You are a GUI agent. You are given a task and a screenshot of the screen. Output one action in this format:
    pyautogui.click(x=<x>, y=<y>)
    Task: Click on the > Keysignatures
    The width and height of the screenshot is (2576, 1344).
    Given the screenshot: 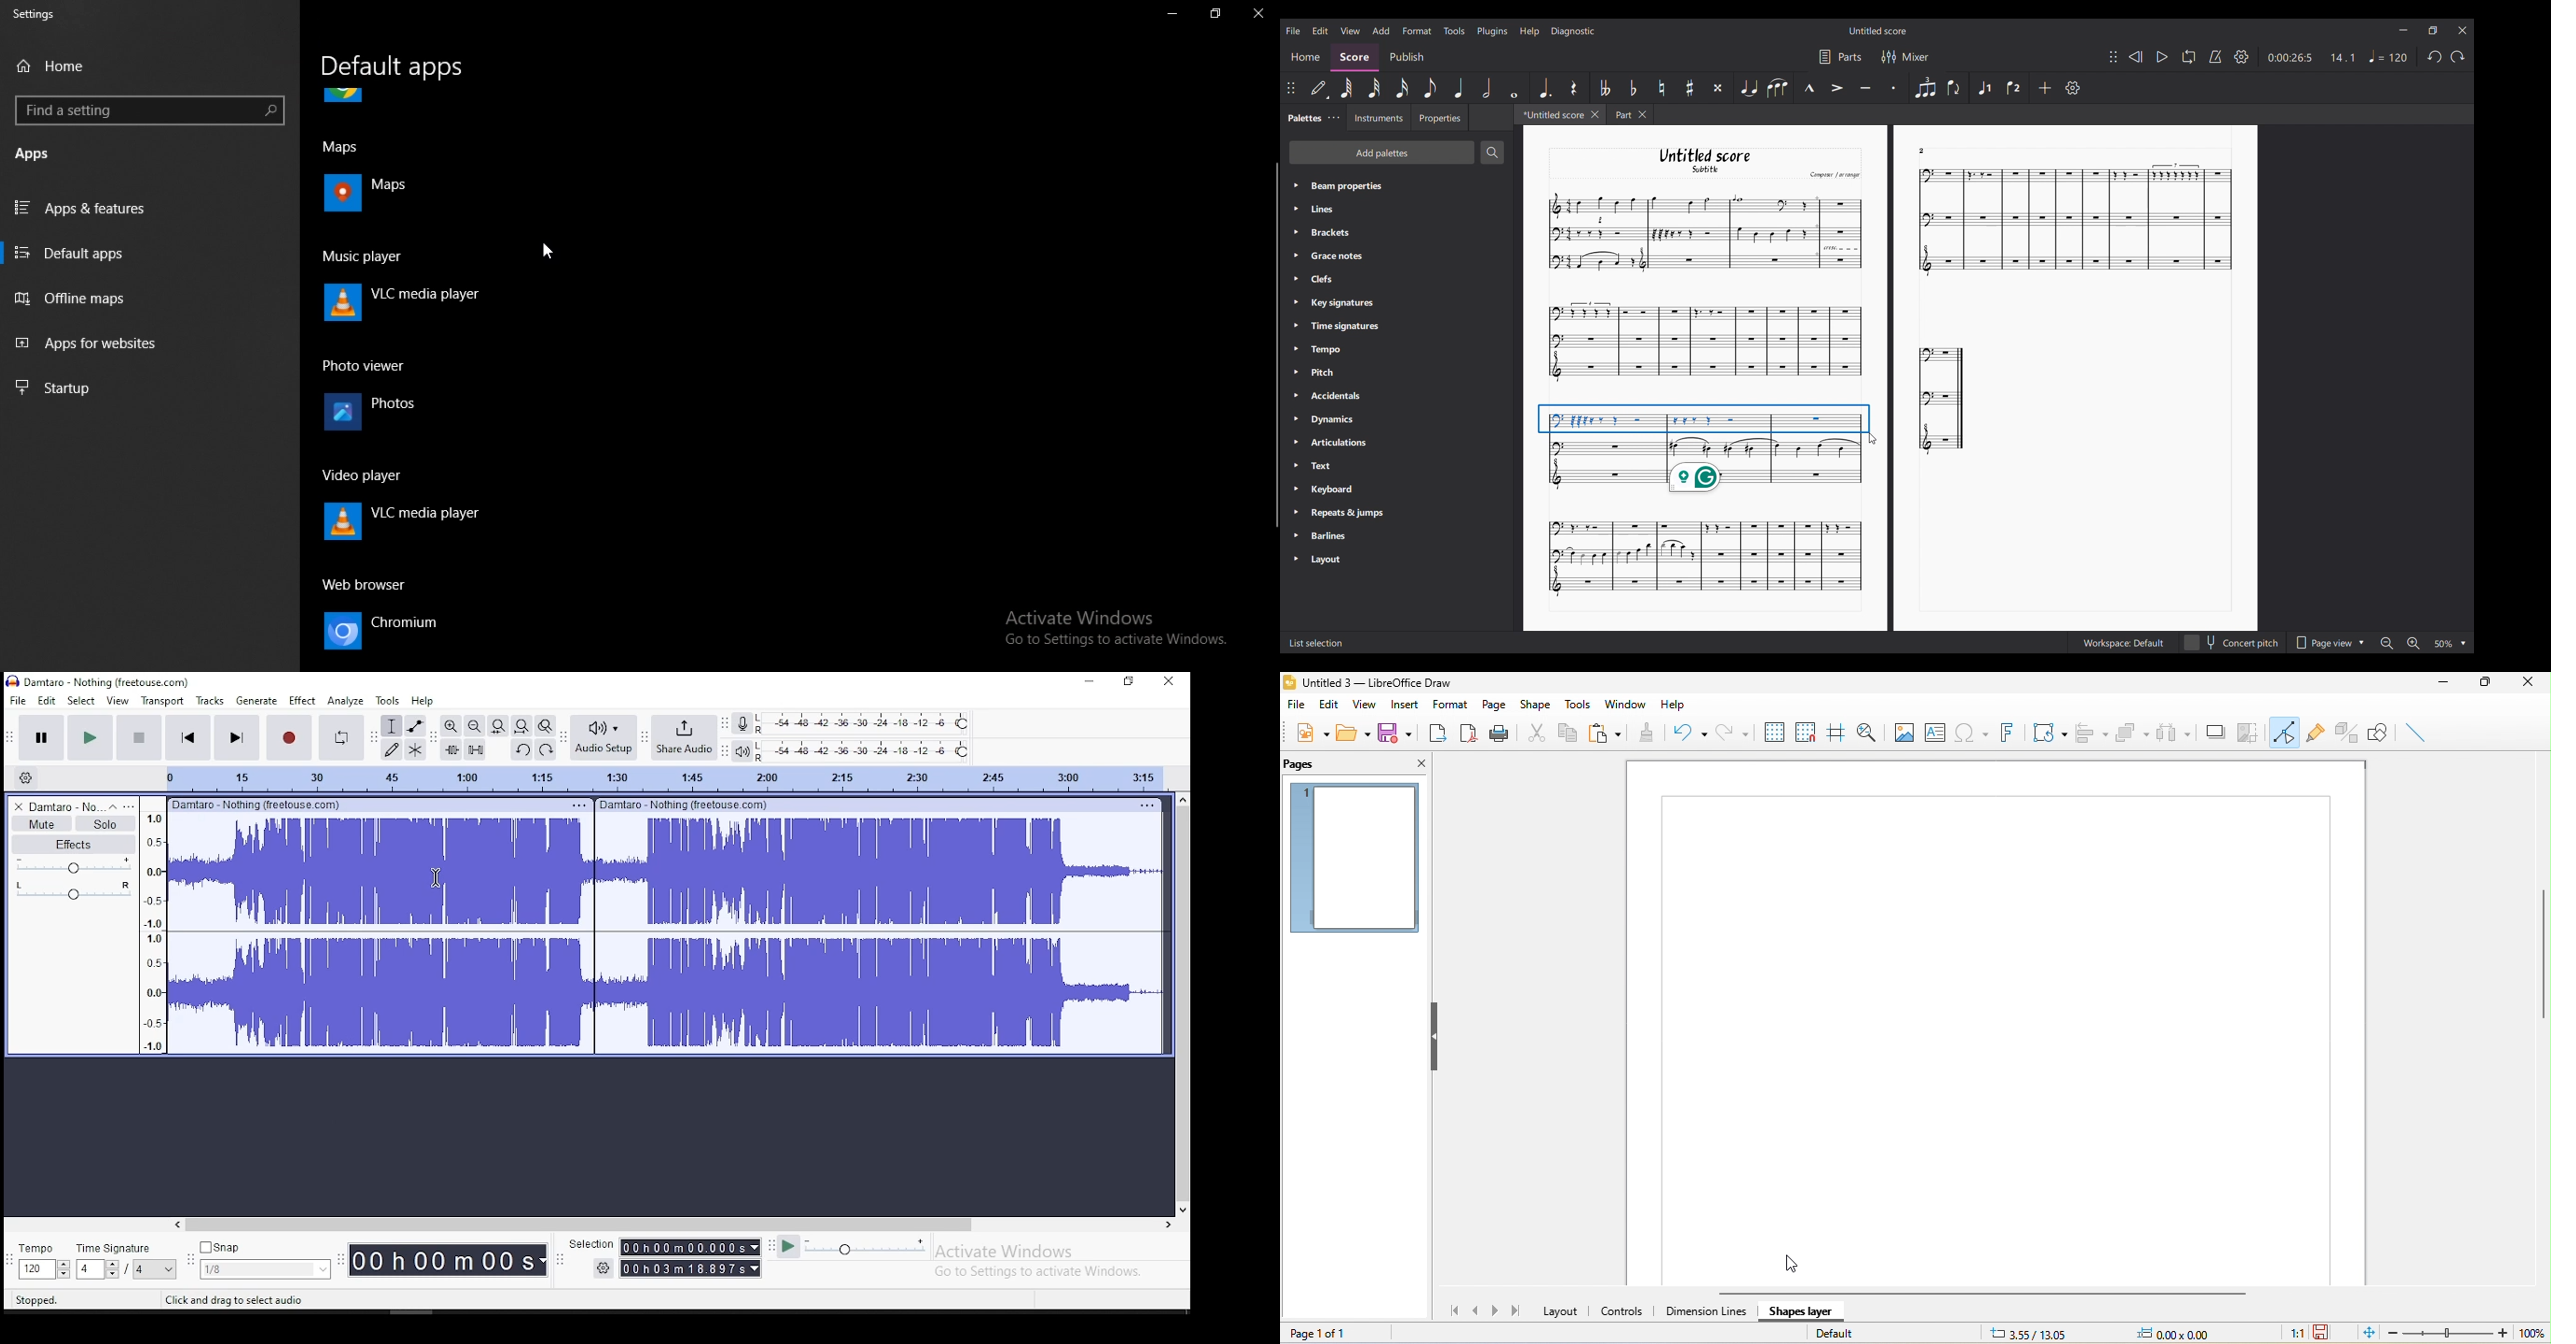 What is the action you would take?
    pyautogui.click(x=1335, y=301)
    